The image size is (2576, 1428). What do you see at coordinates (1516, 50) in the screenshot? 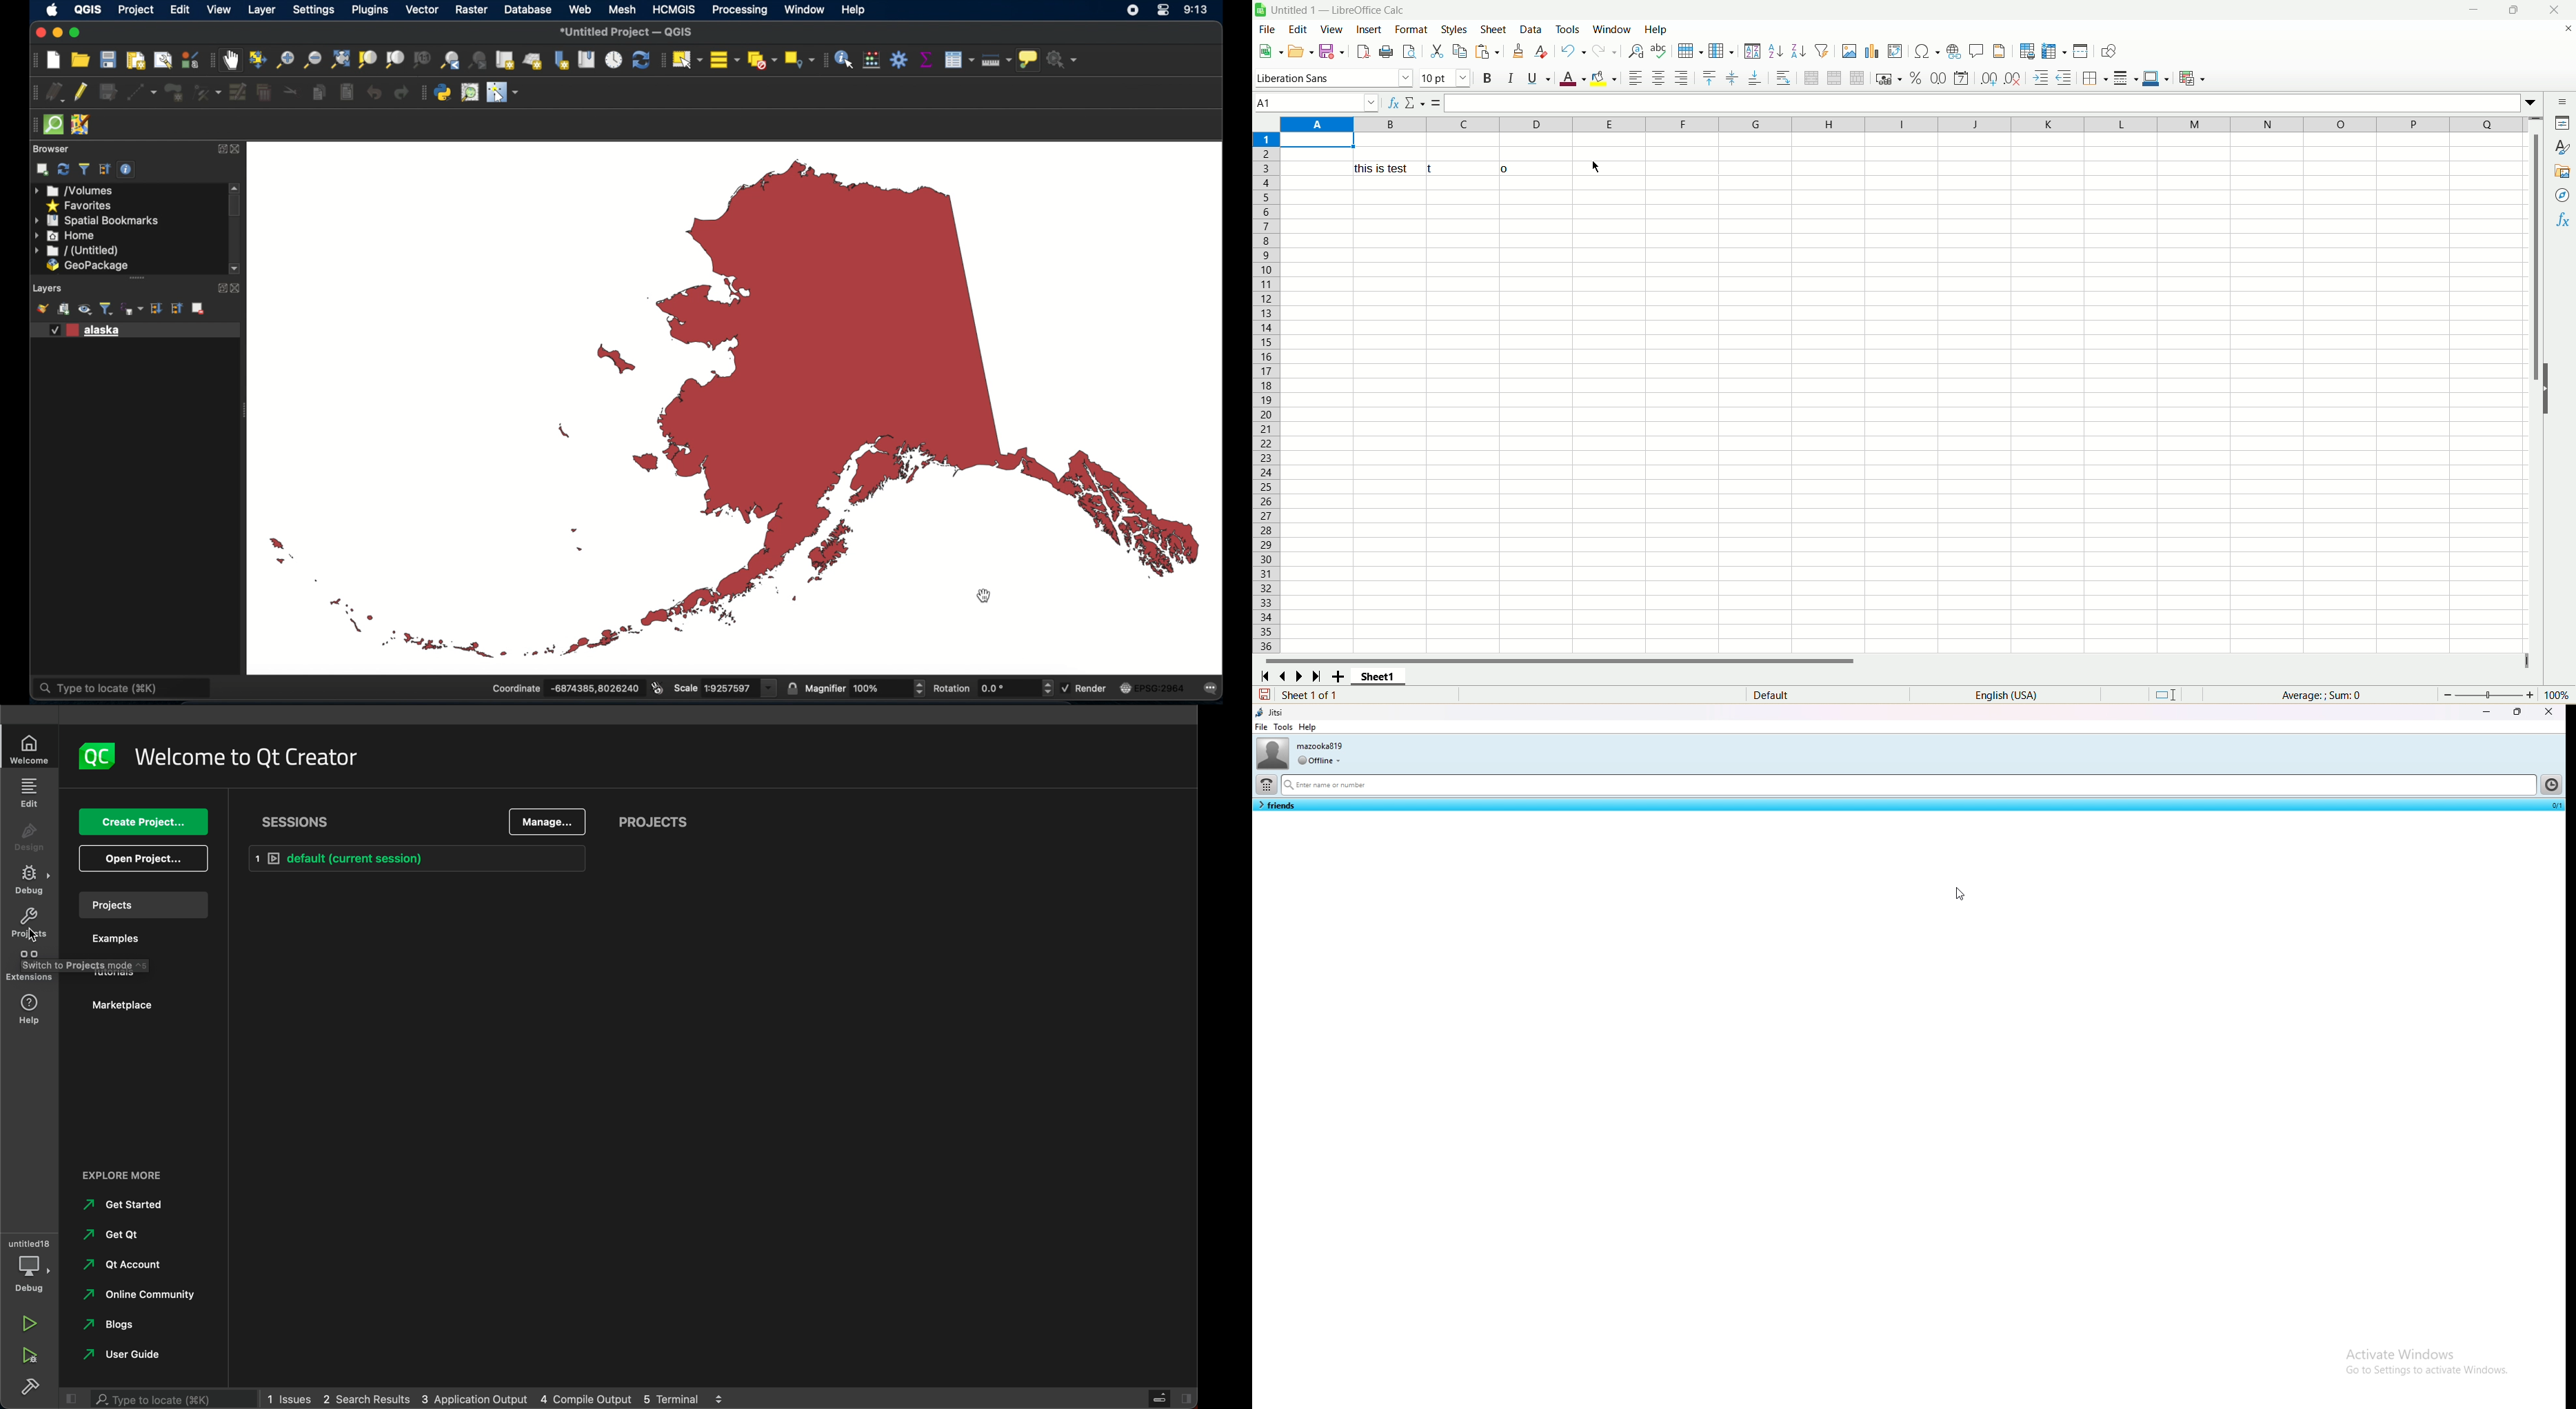
I see `clone formatting` at bounding box center [1516, 50].